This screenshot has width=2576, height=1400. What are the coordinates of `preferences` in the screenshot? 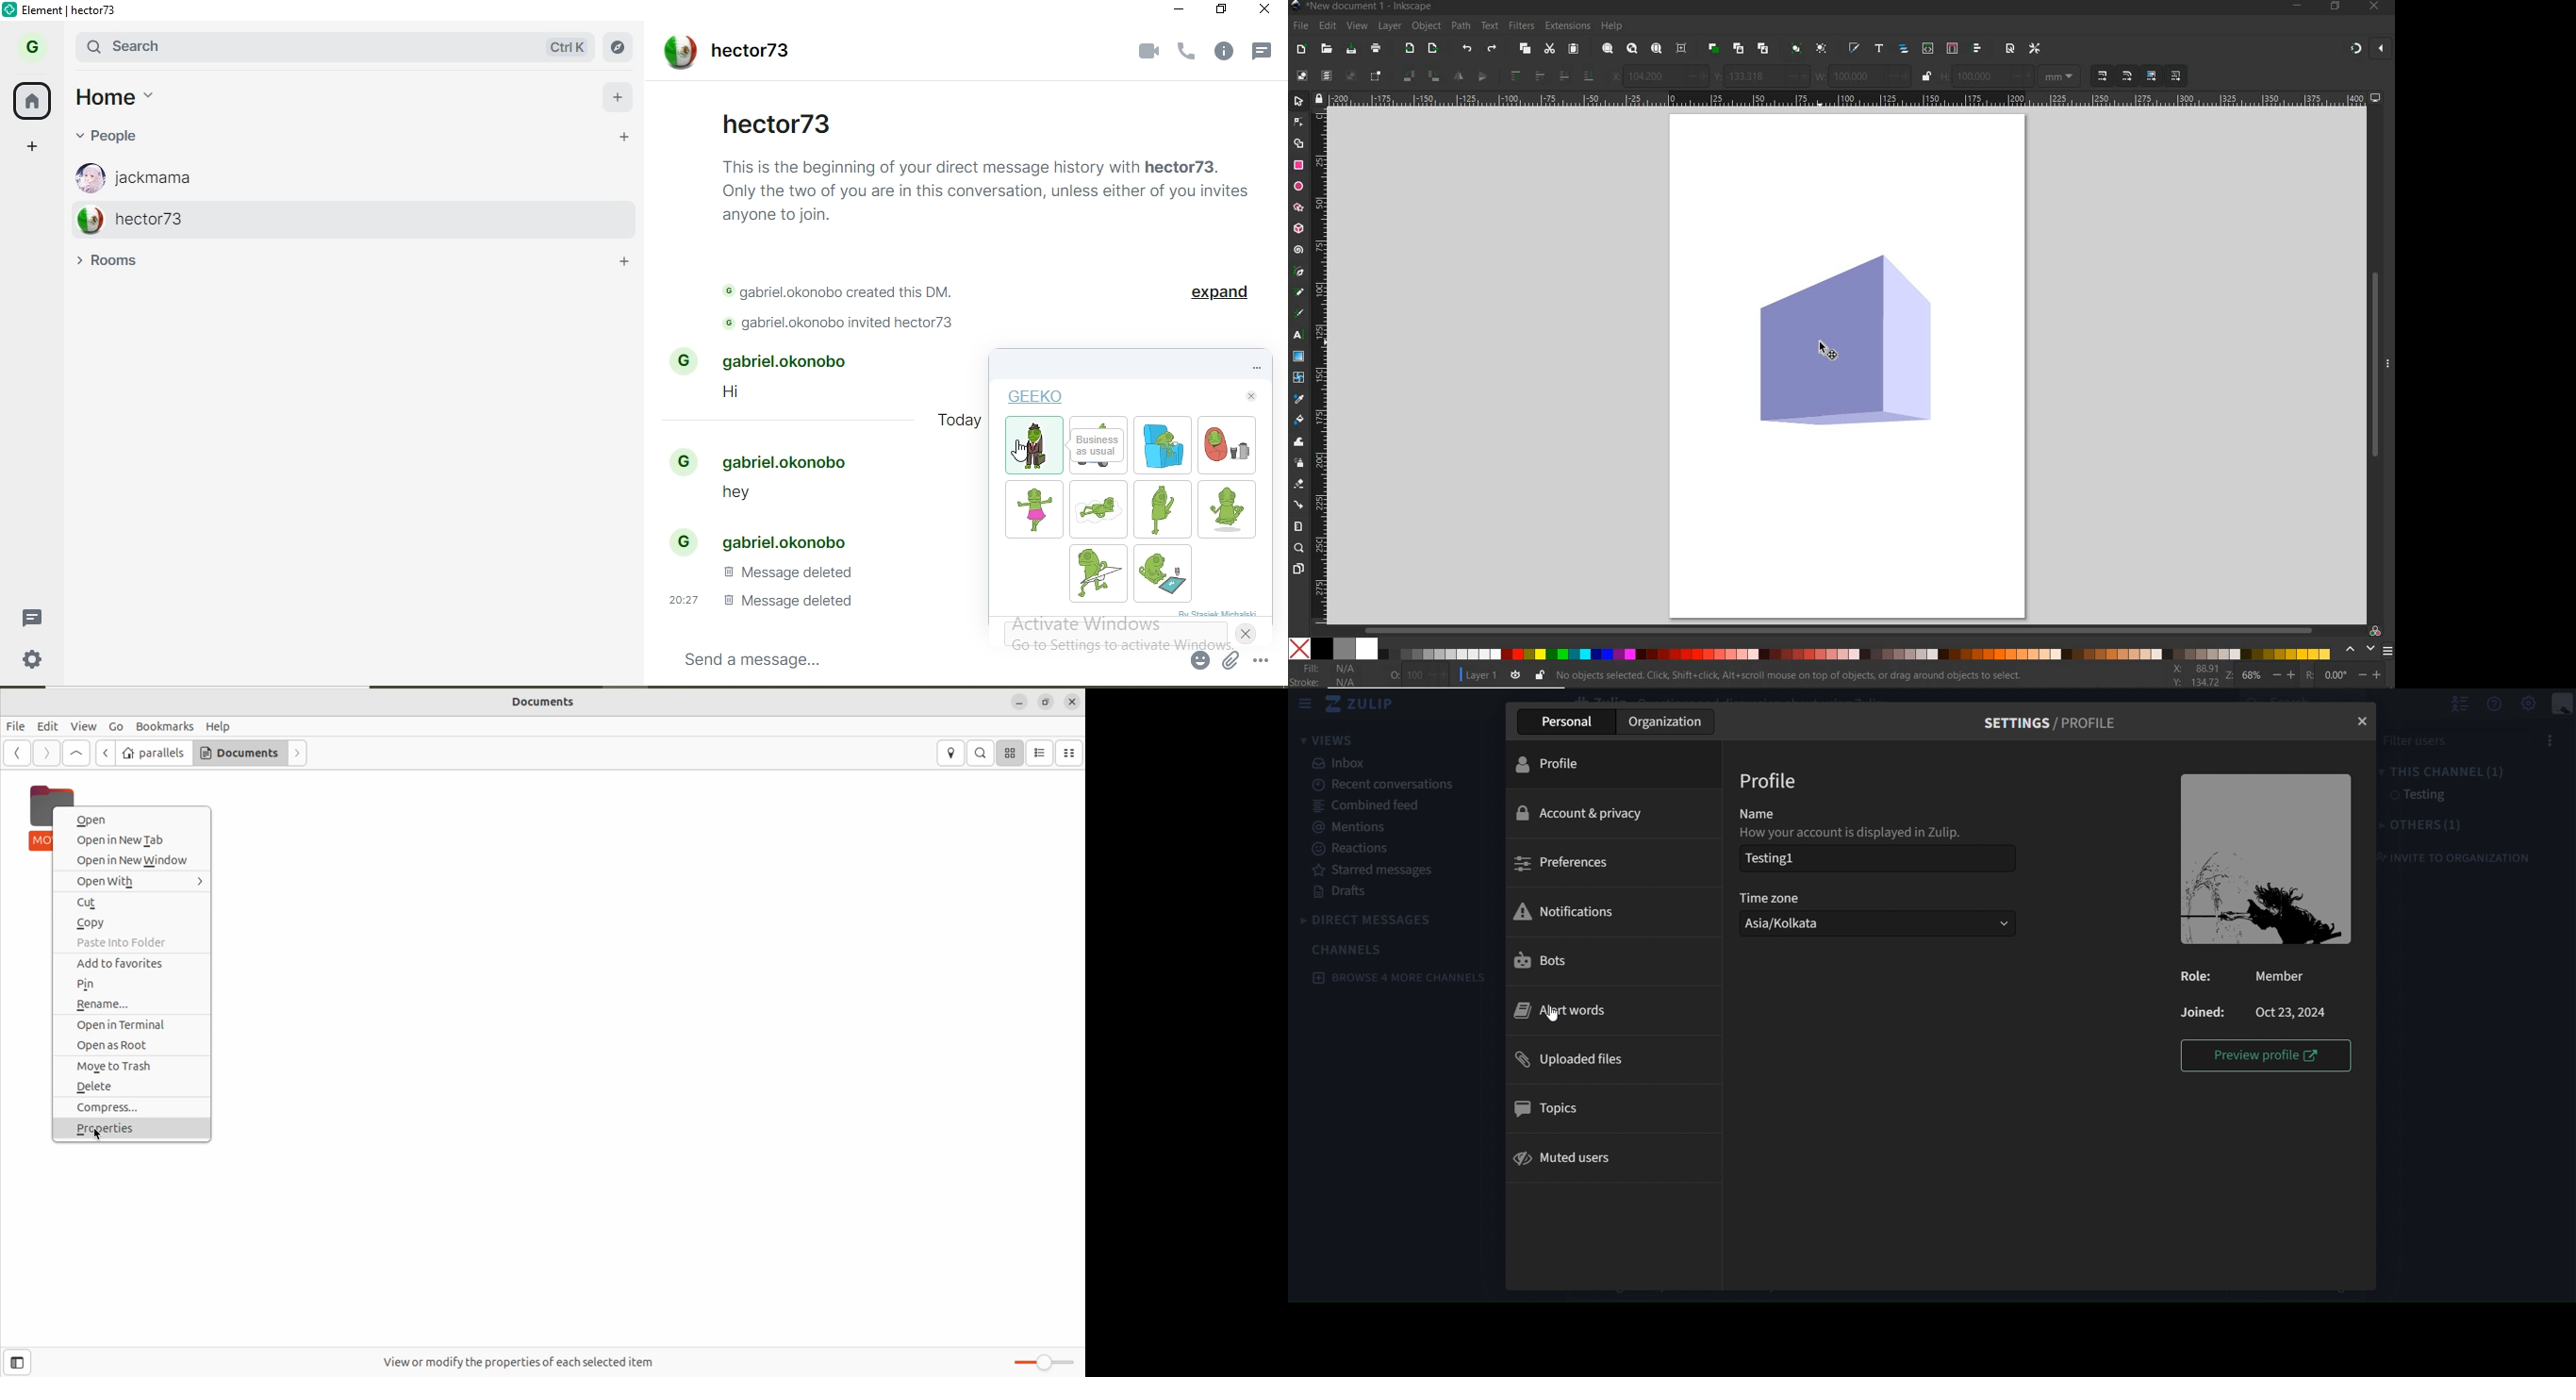 It's located at (1563, 863).